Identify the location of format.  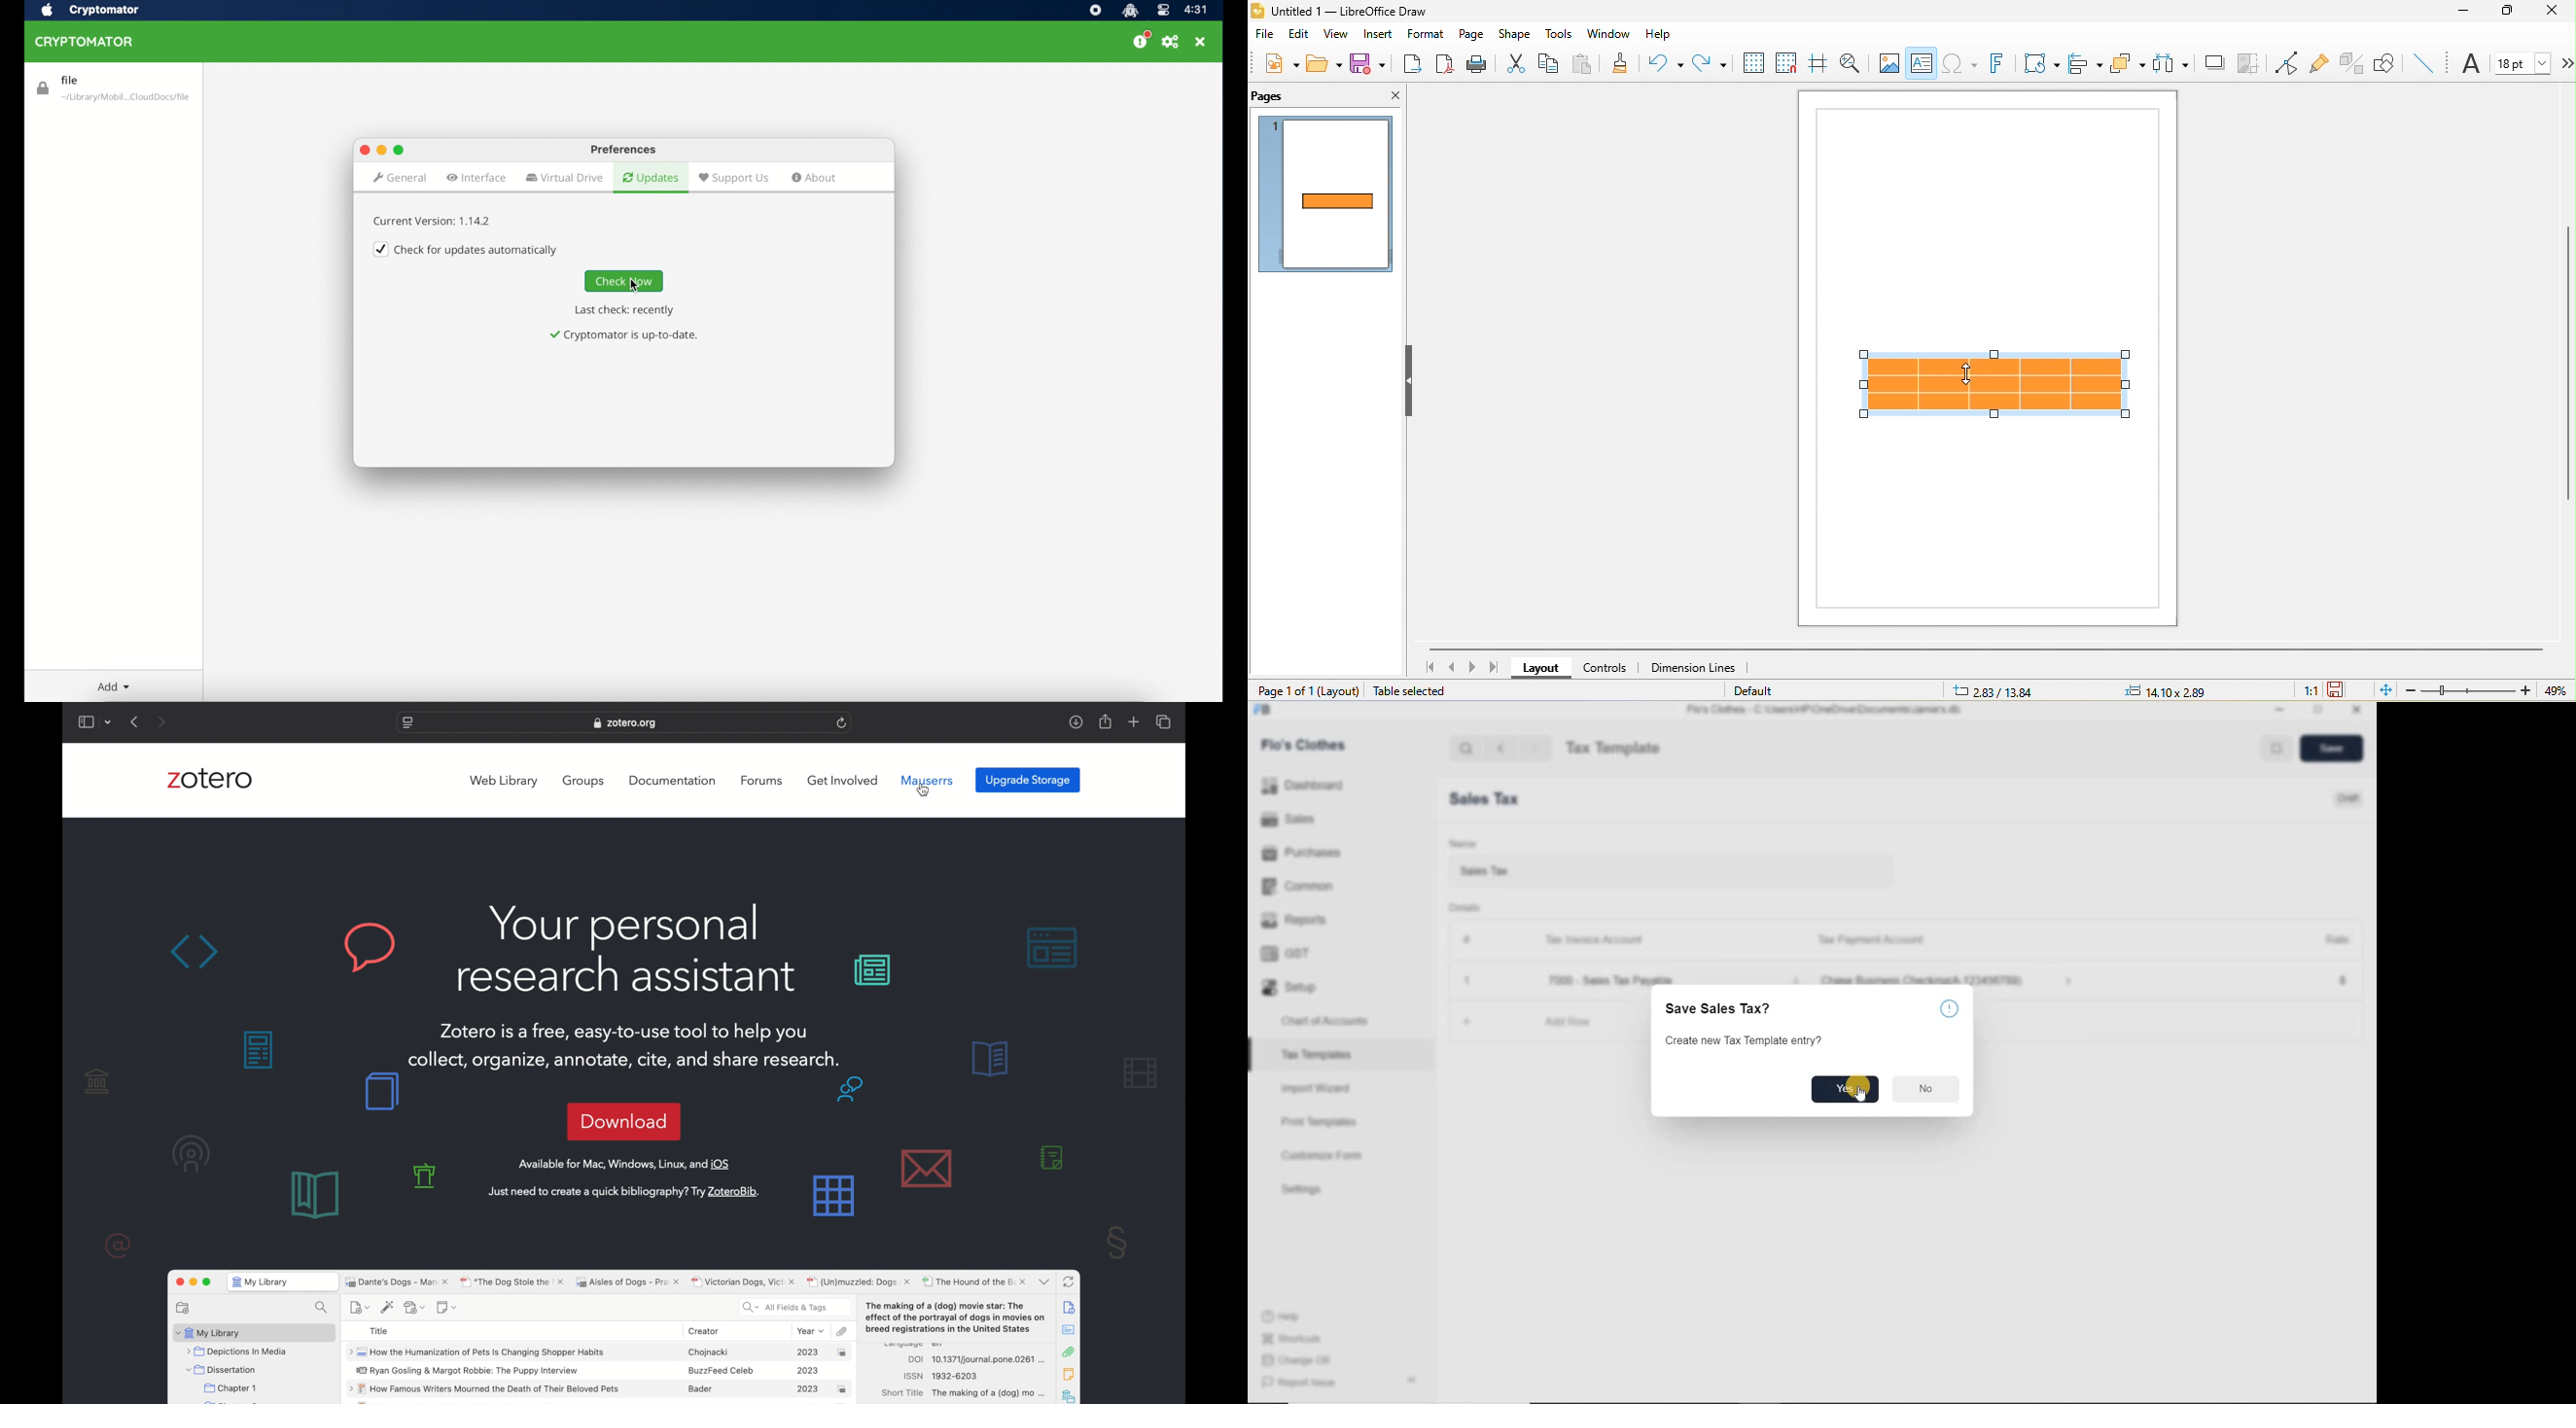
(1428, 34).